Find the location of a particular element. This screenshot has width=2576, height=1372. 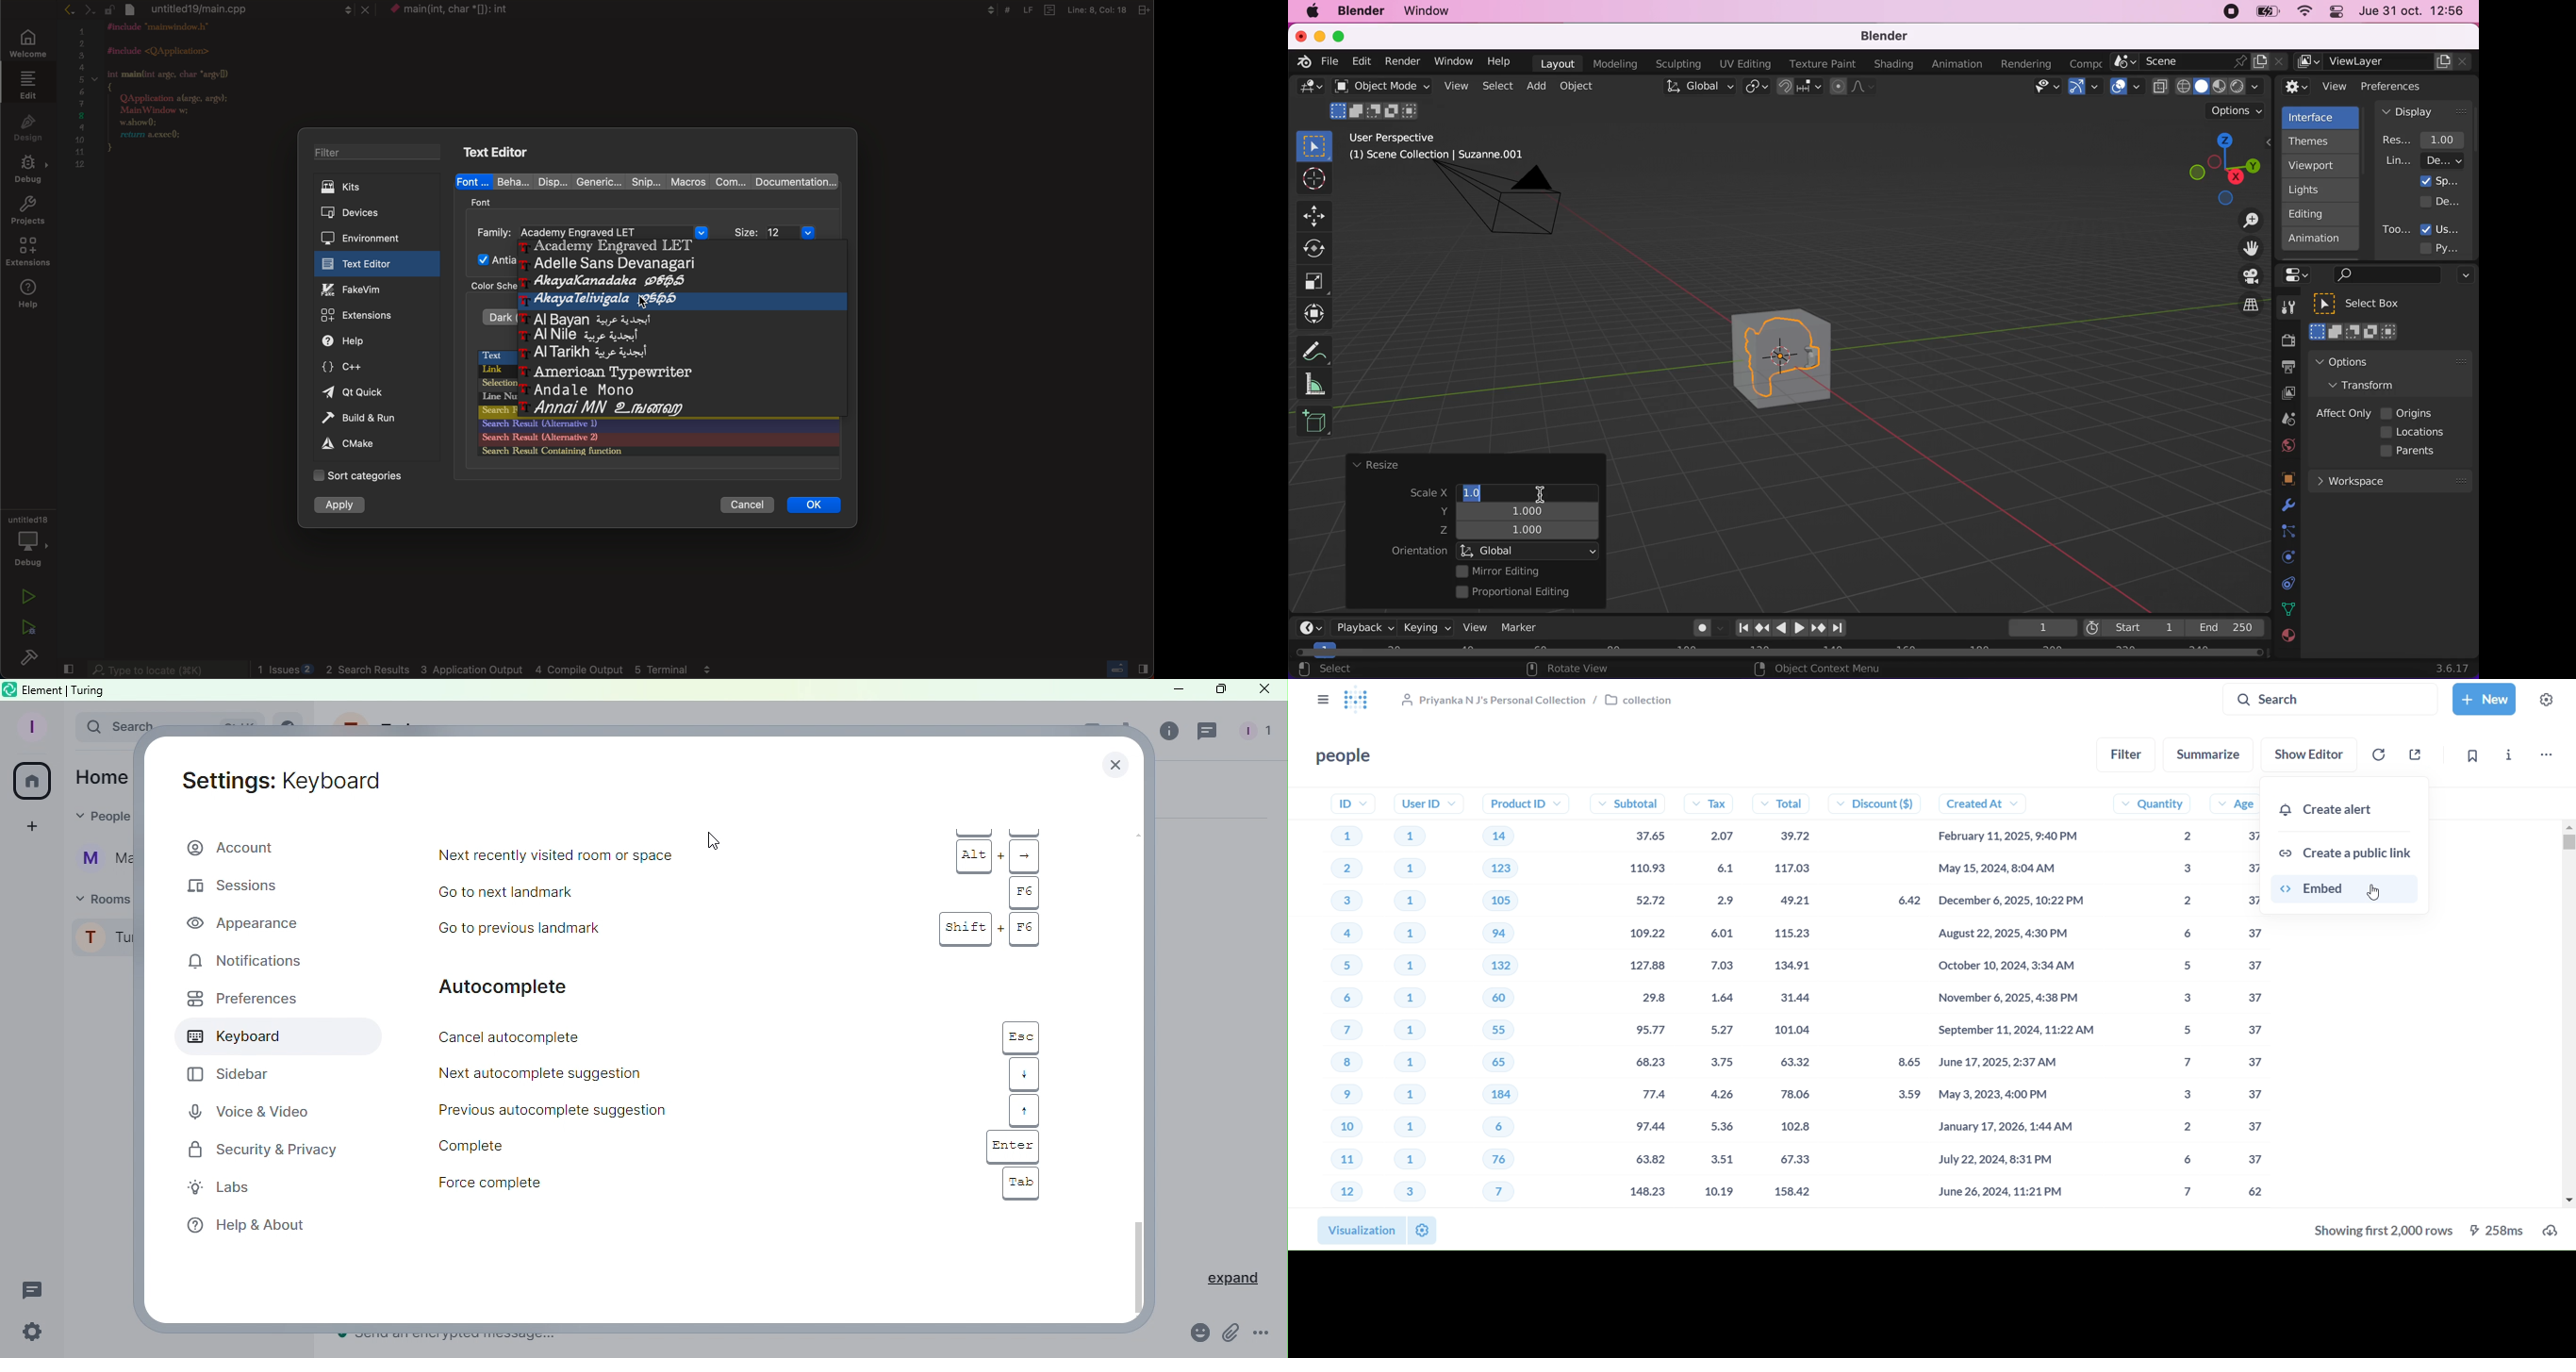

editing is located at coordinates (2316, 213).